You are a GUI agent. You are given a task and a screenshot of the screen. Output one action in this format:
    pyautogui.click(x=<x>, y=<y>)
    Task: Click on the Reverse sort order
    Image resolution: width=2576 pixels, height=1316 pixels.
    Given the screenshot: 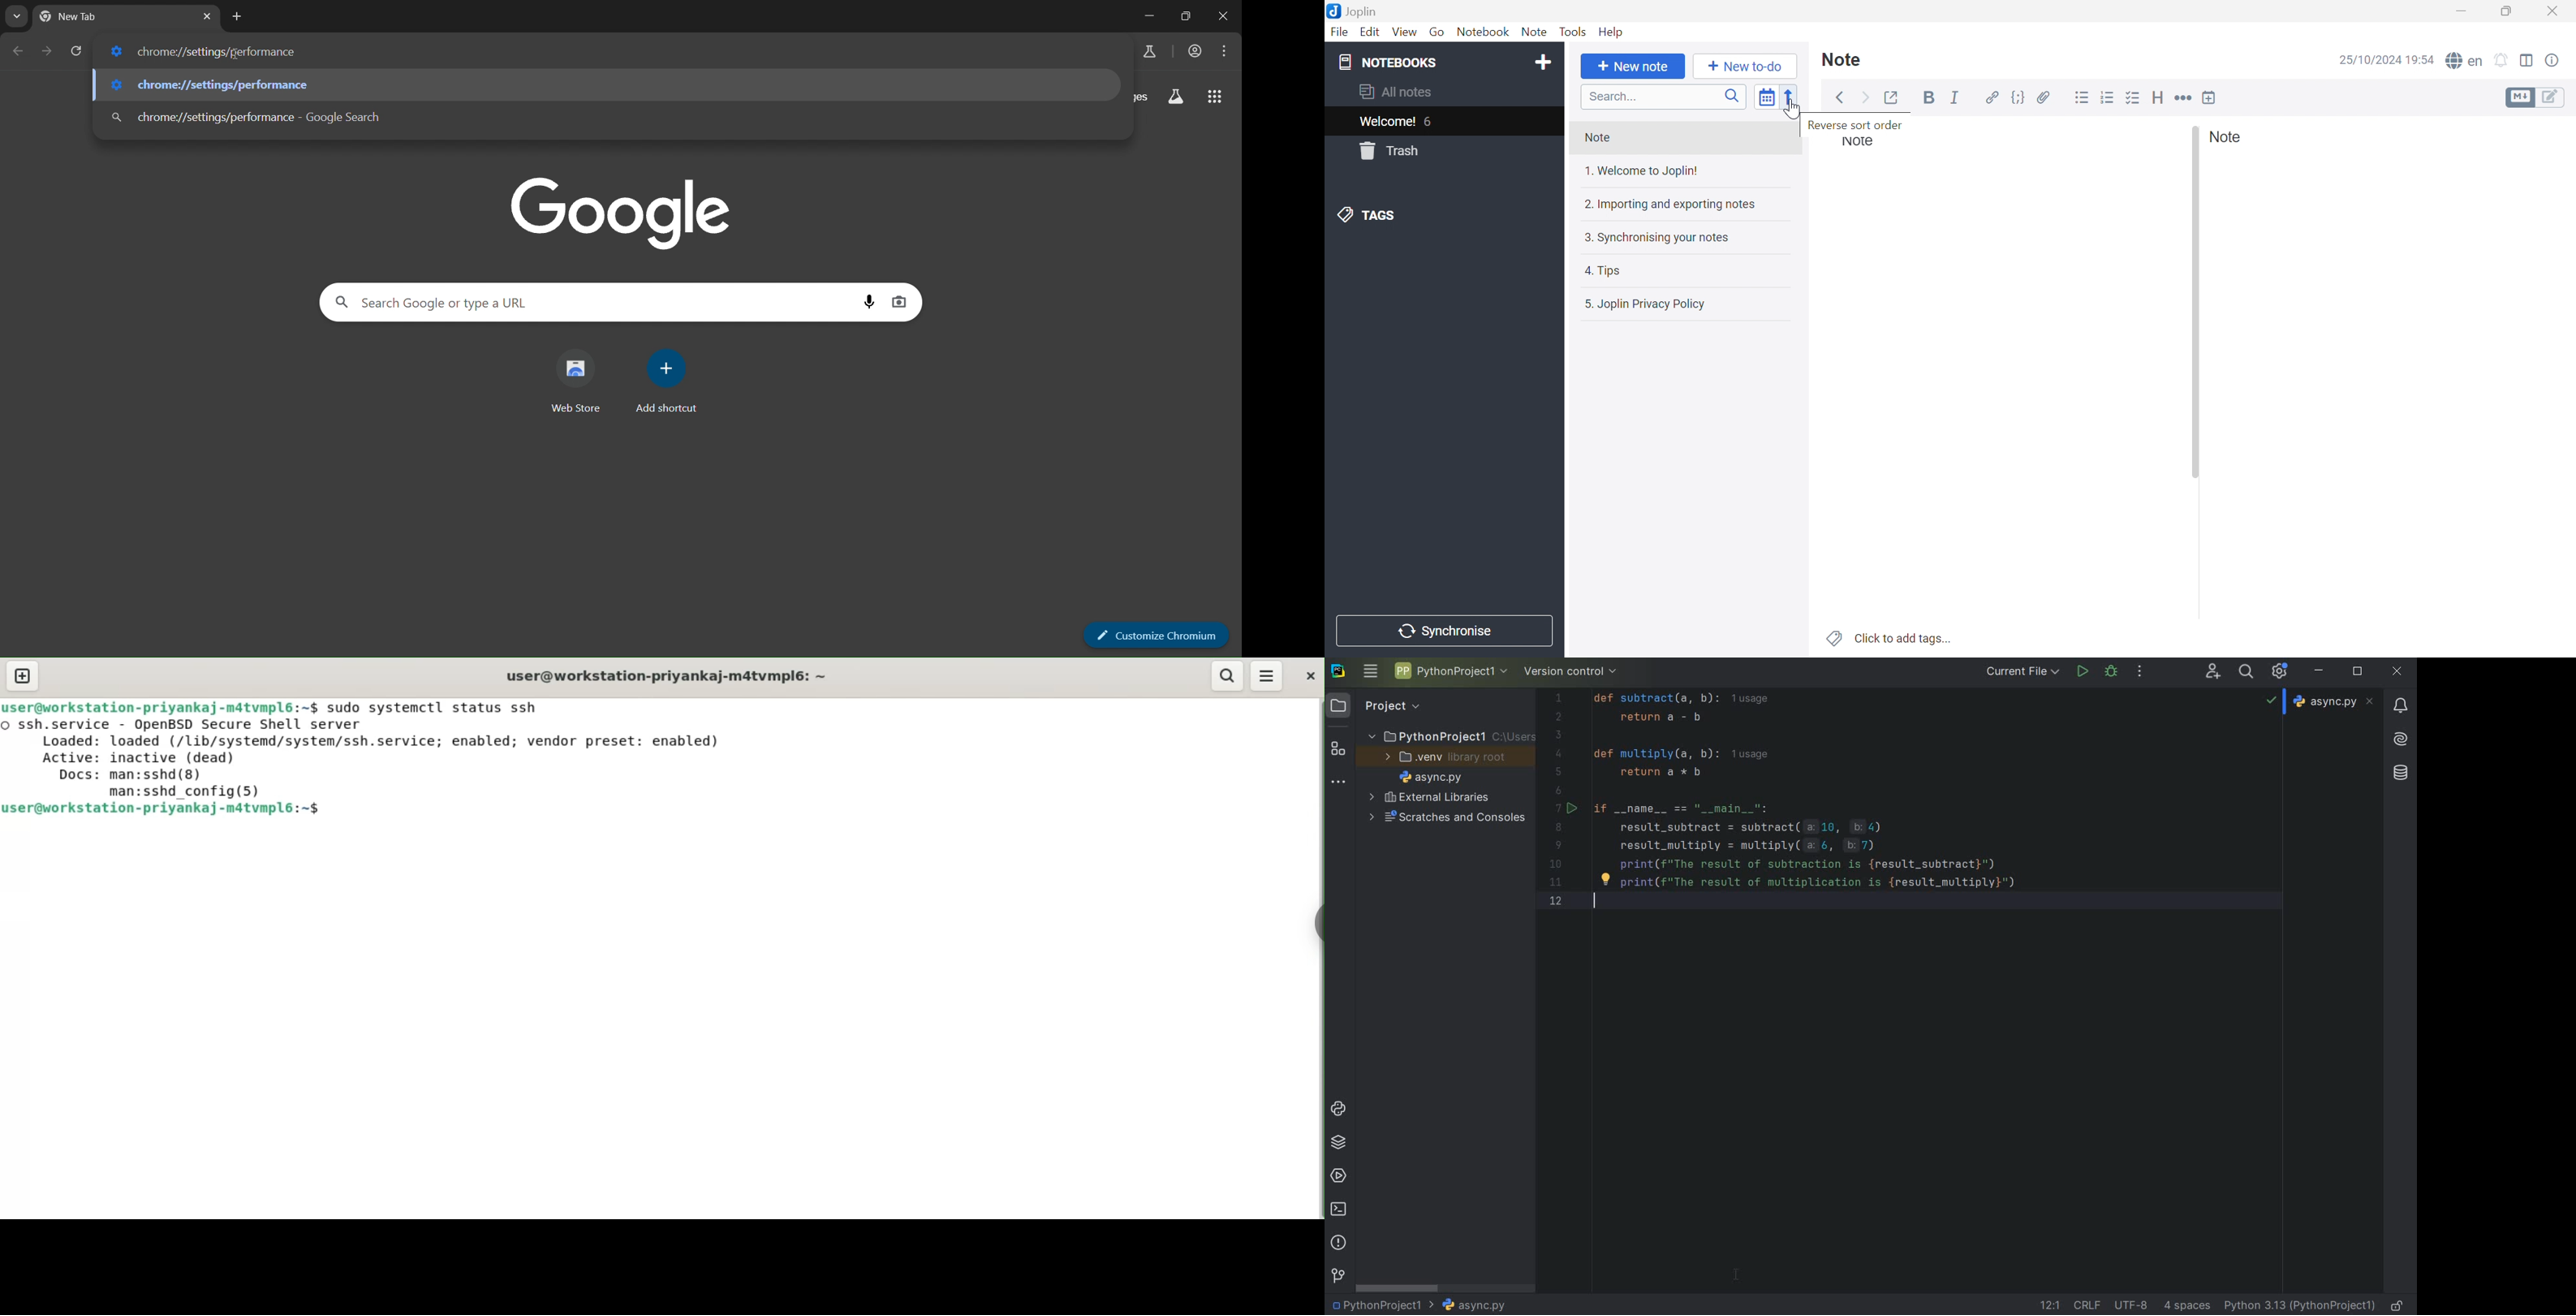 What is the action you would take?
    pyautogui.click(x=1791, y=98)
    